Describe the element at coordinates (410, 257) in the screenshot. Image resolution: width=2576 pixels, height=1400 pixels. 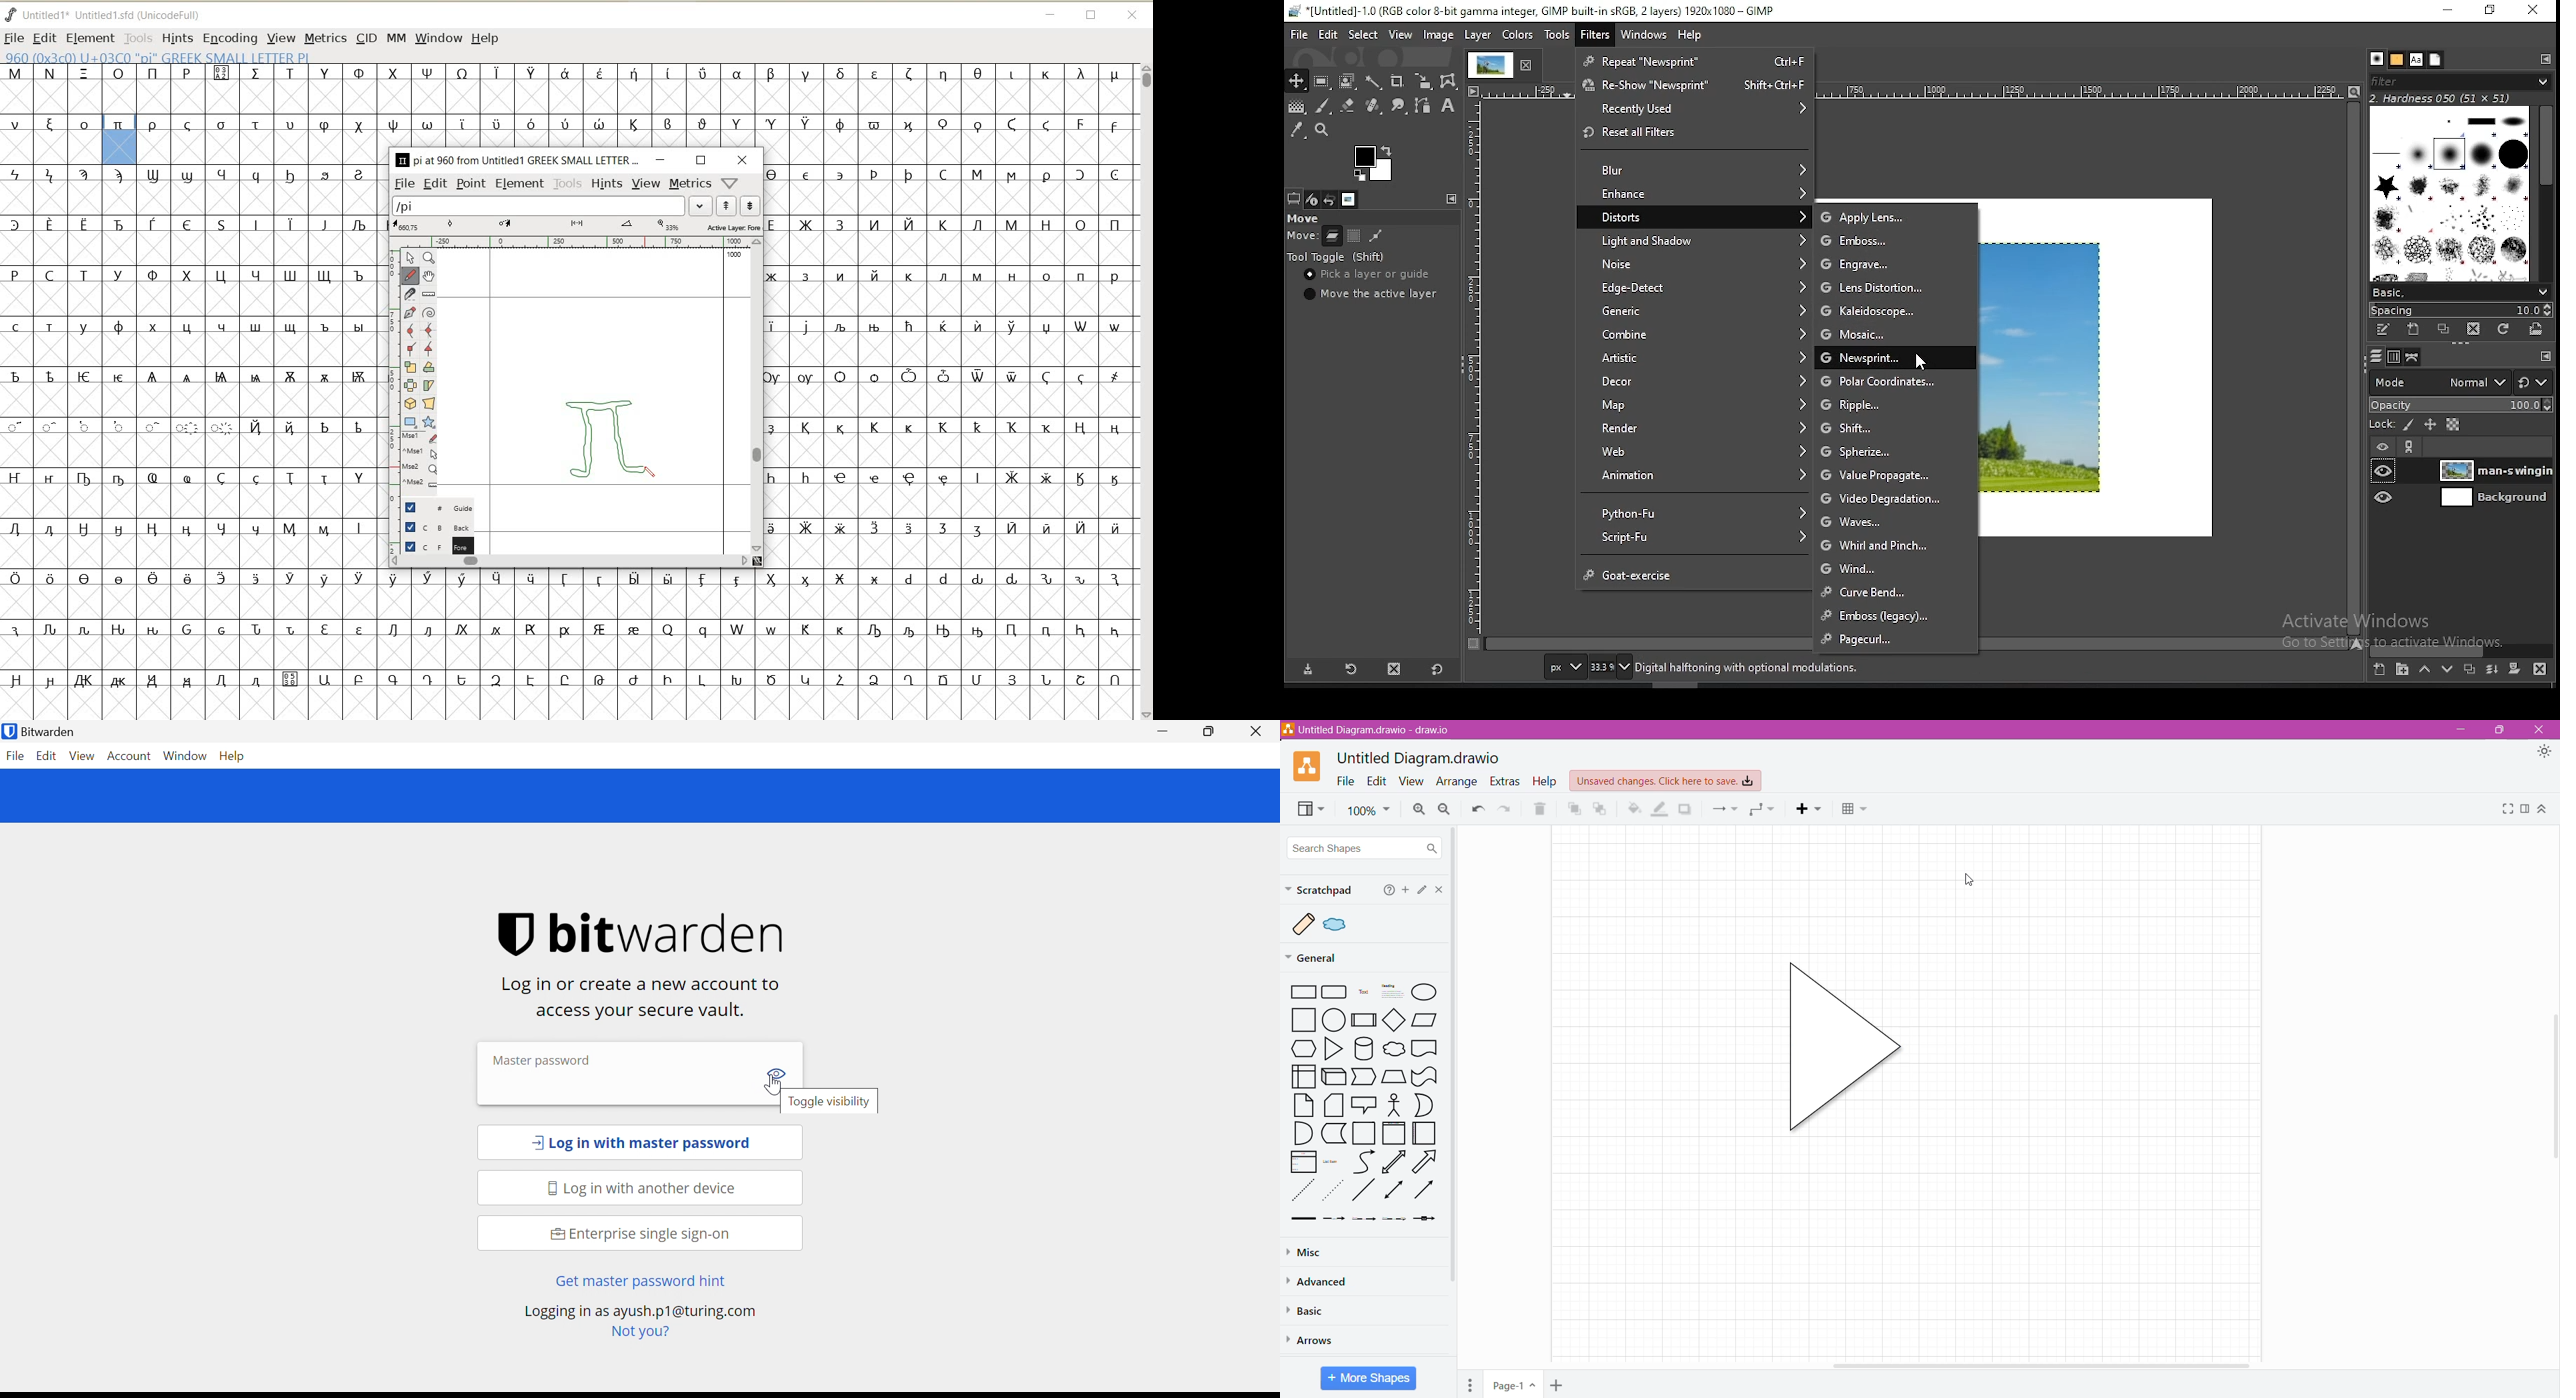
I see `pointer` at that location.